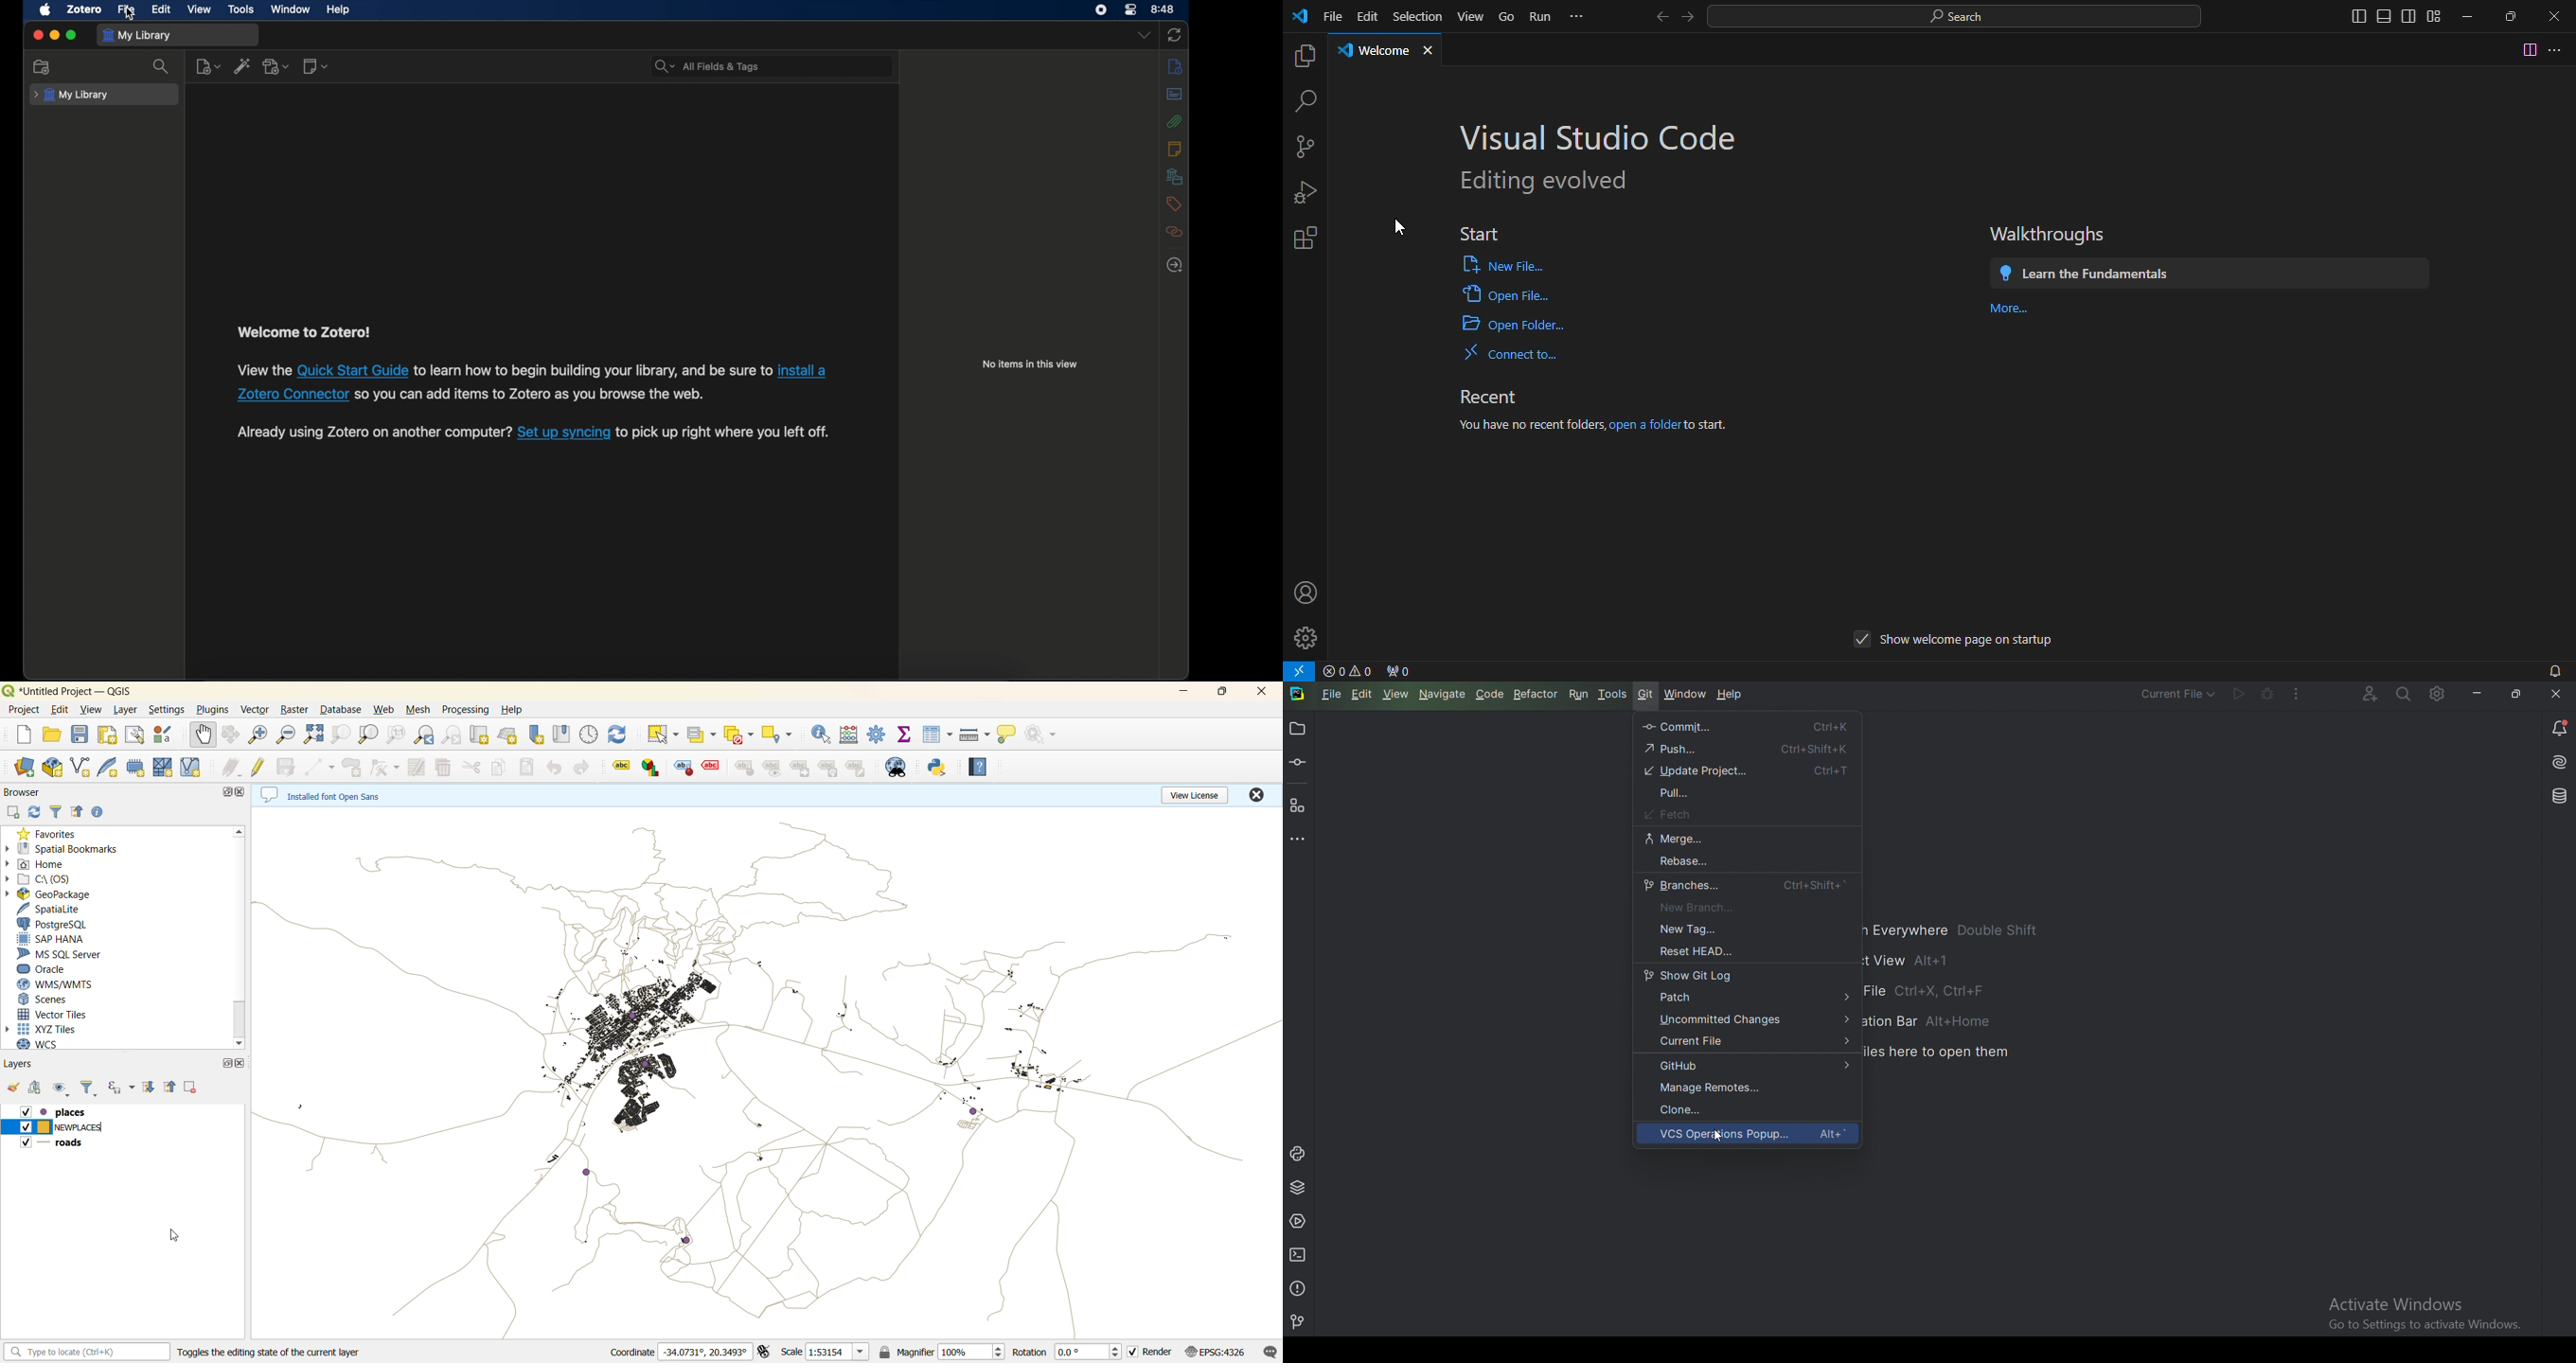 The width and height of the screenshot is (2576, 1372). I want to click on new geopackage layer, so click(54, 768).